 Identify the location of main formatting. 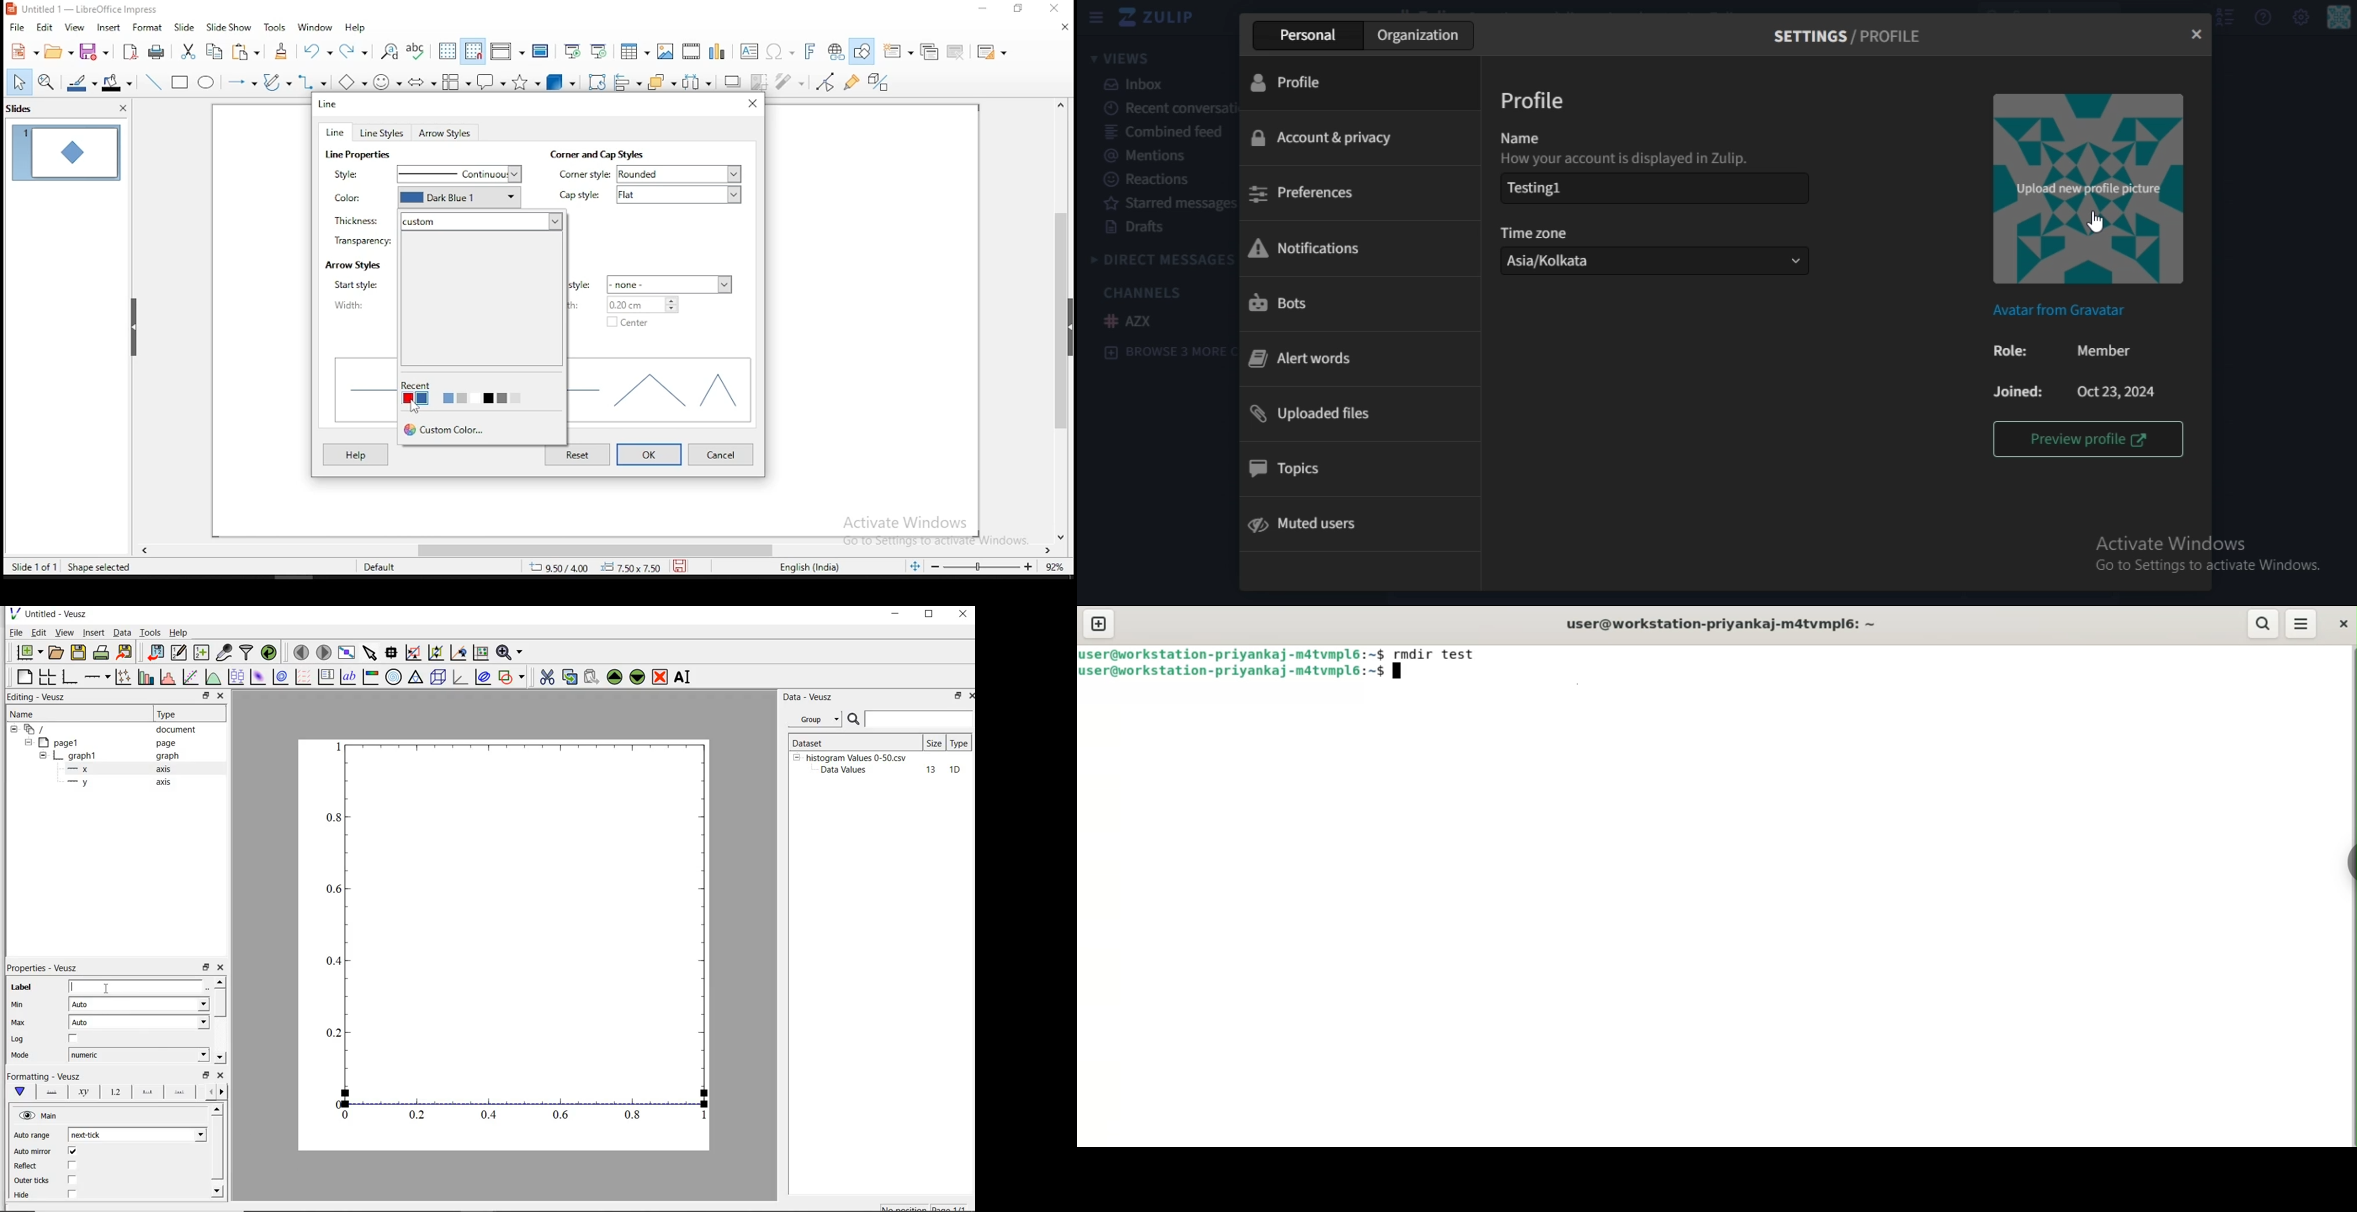
(21, 1092).